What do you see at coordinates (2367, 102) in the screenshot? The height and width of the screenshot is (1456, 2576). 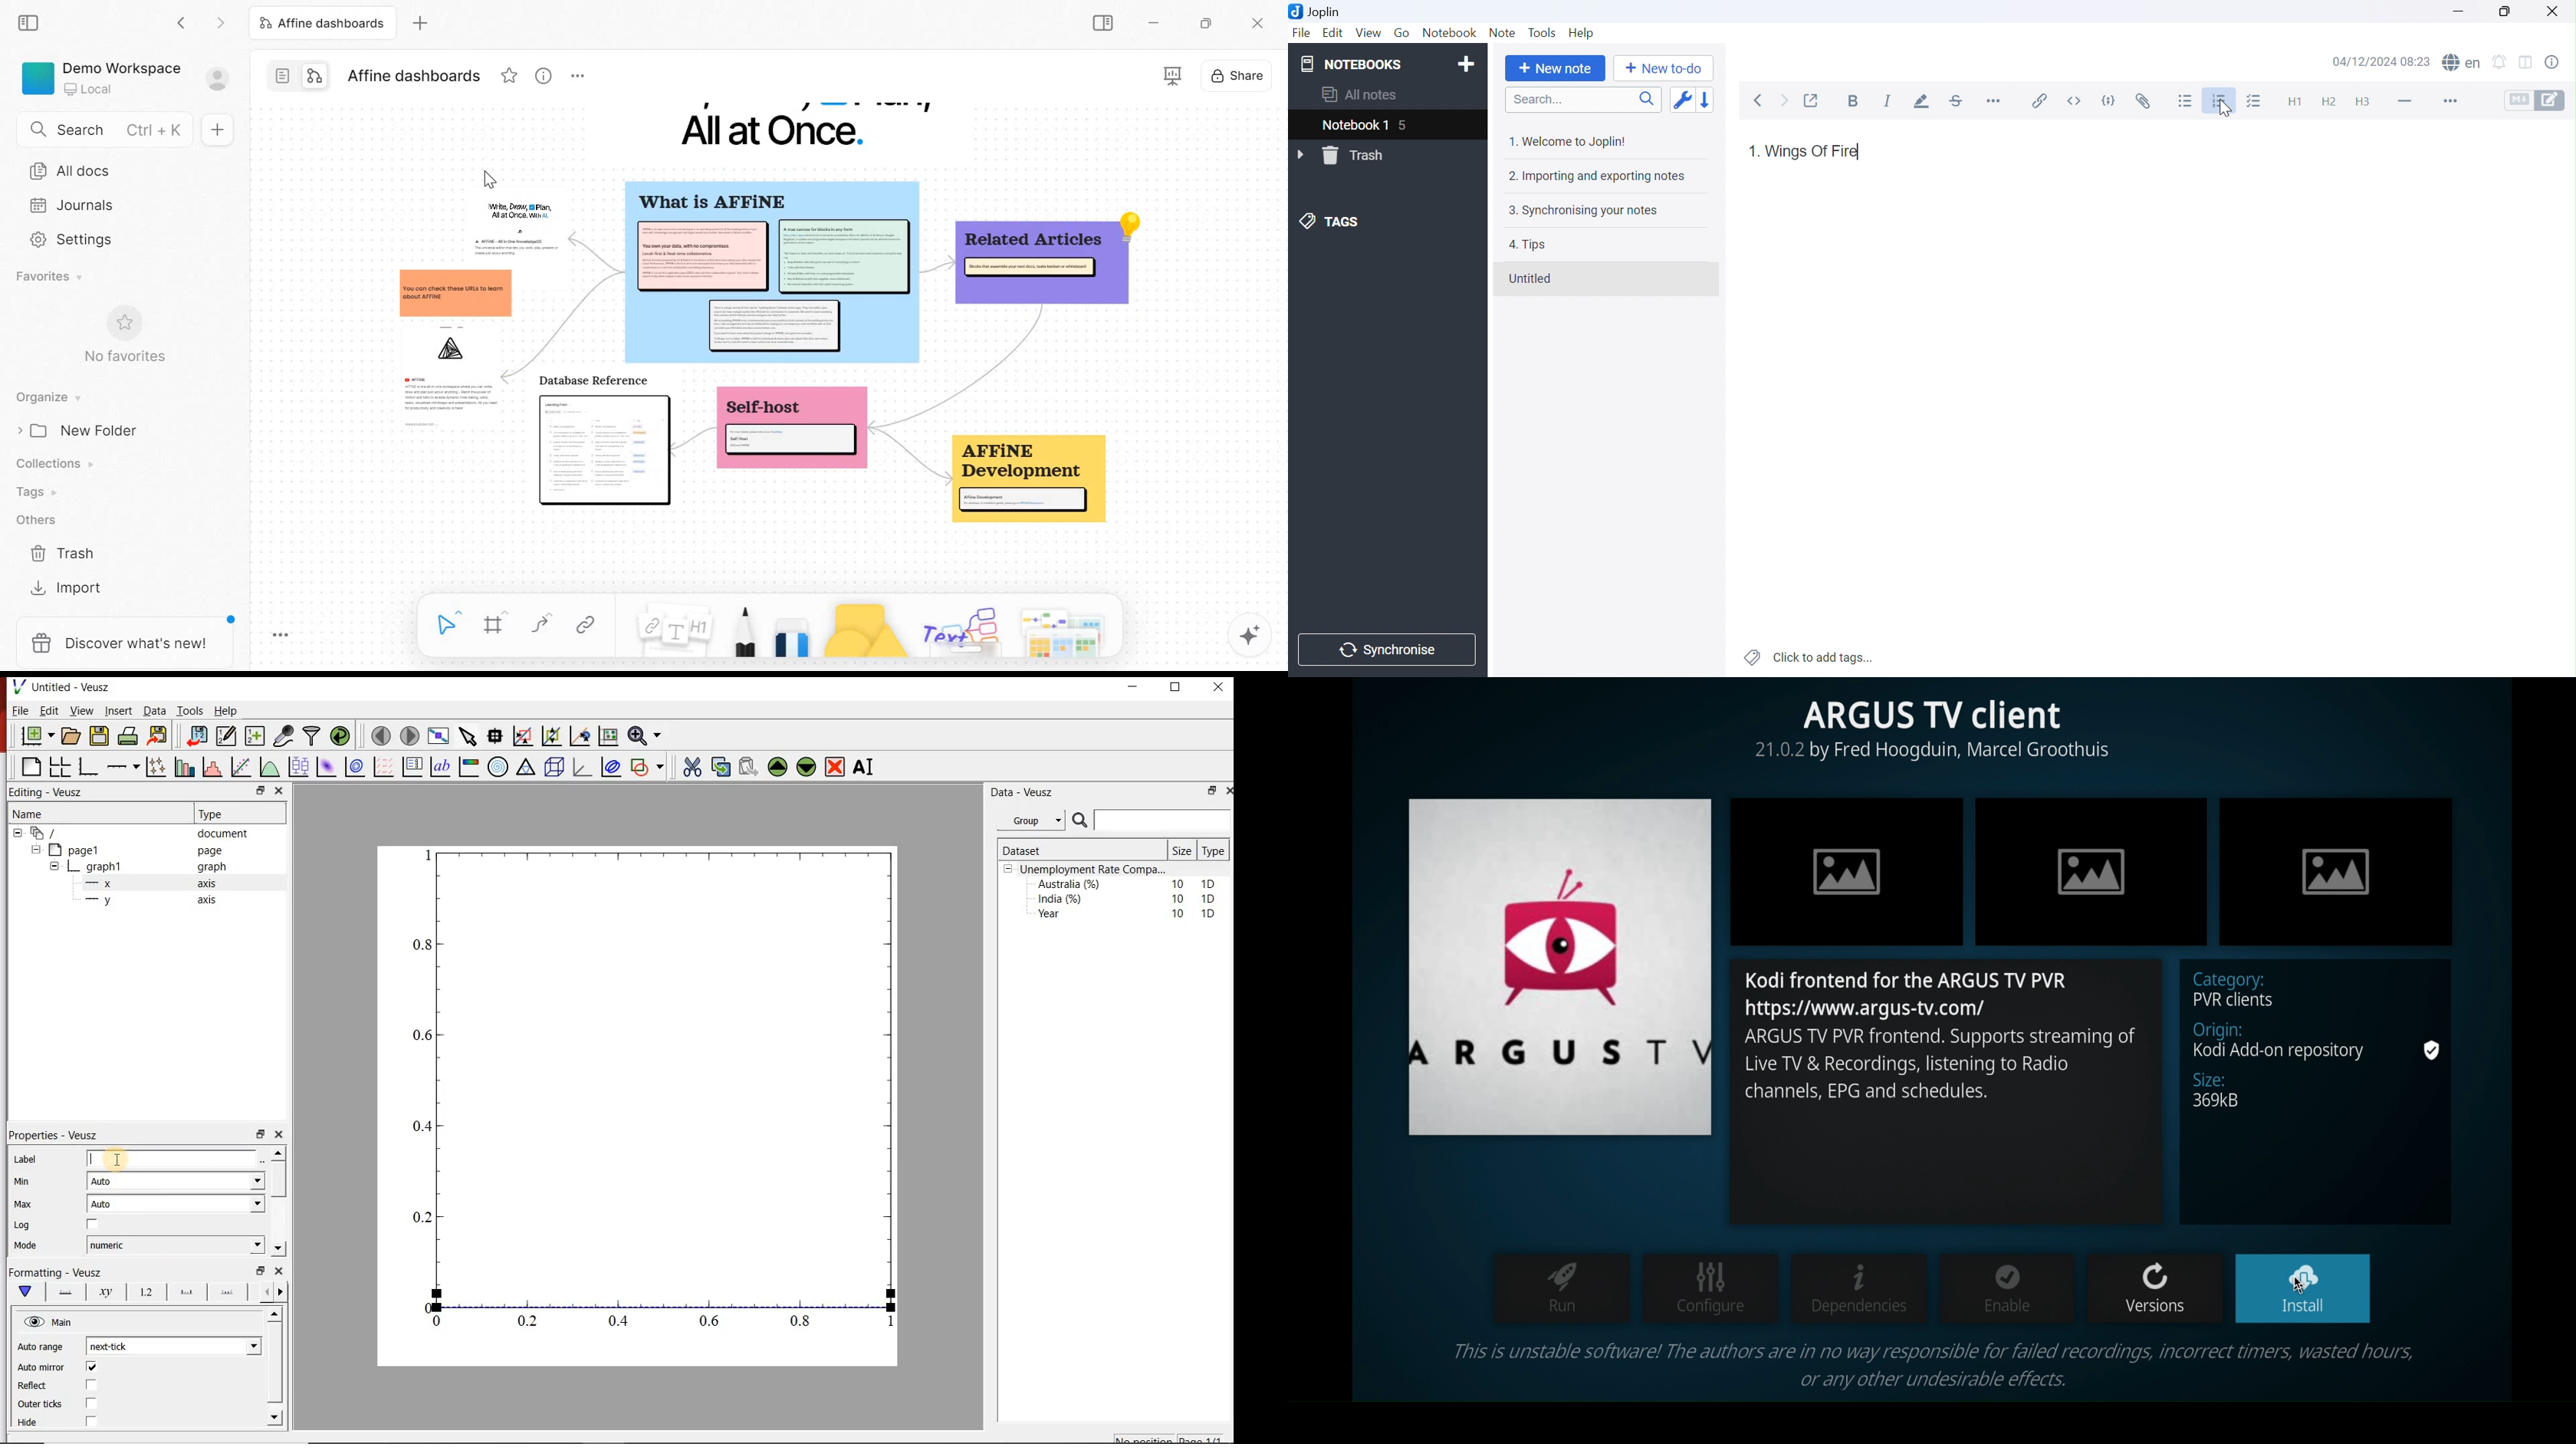 I see `Heading 3` at bounding box center [2367, 102].